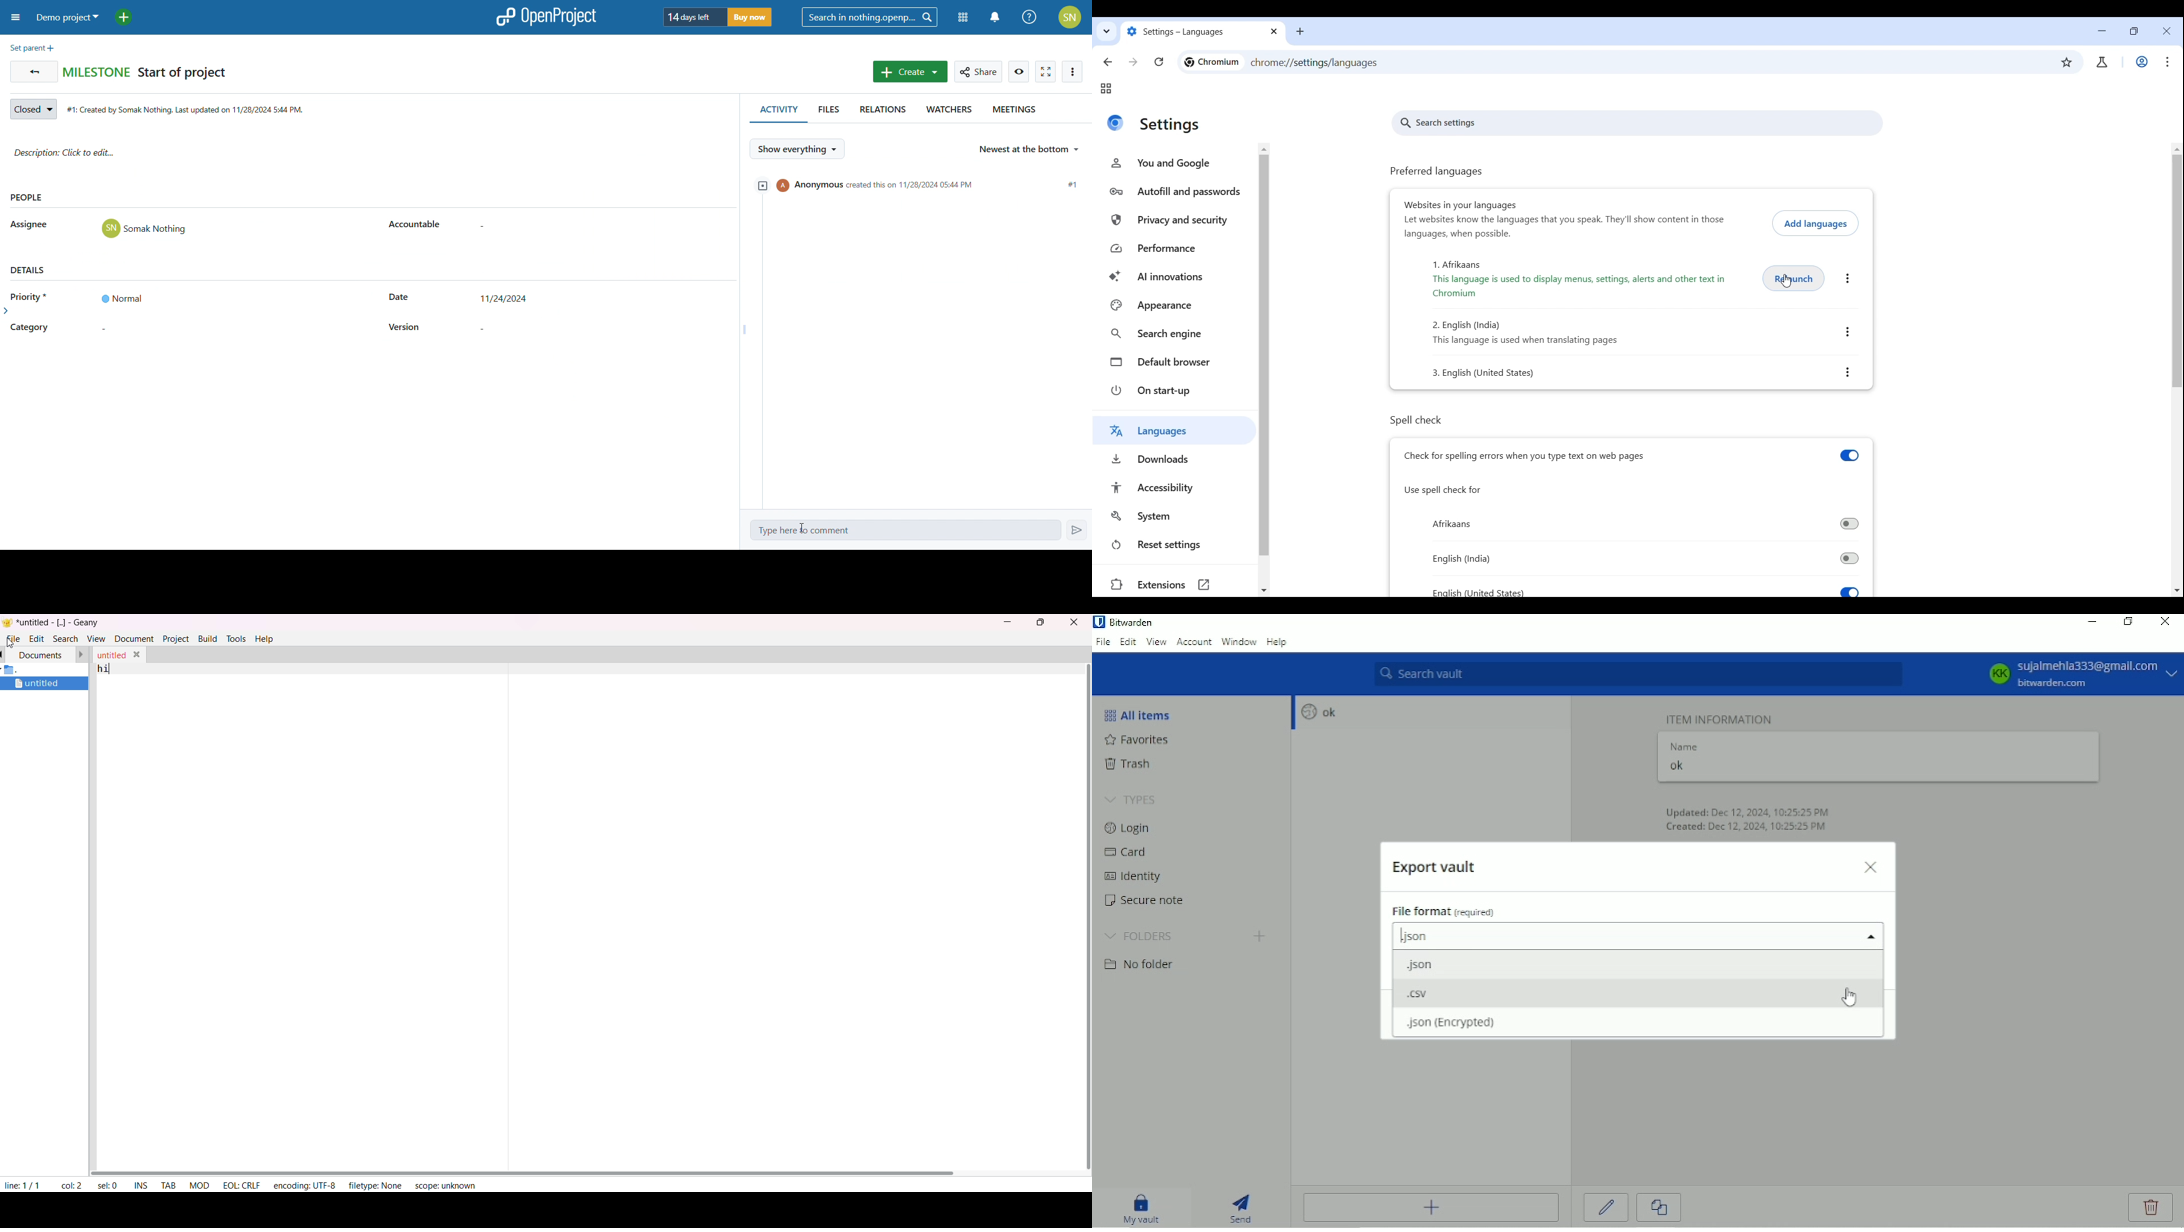  Describe the element at coordinates (10, 644) in the screenshot. I see `cursor` at that location.